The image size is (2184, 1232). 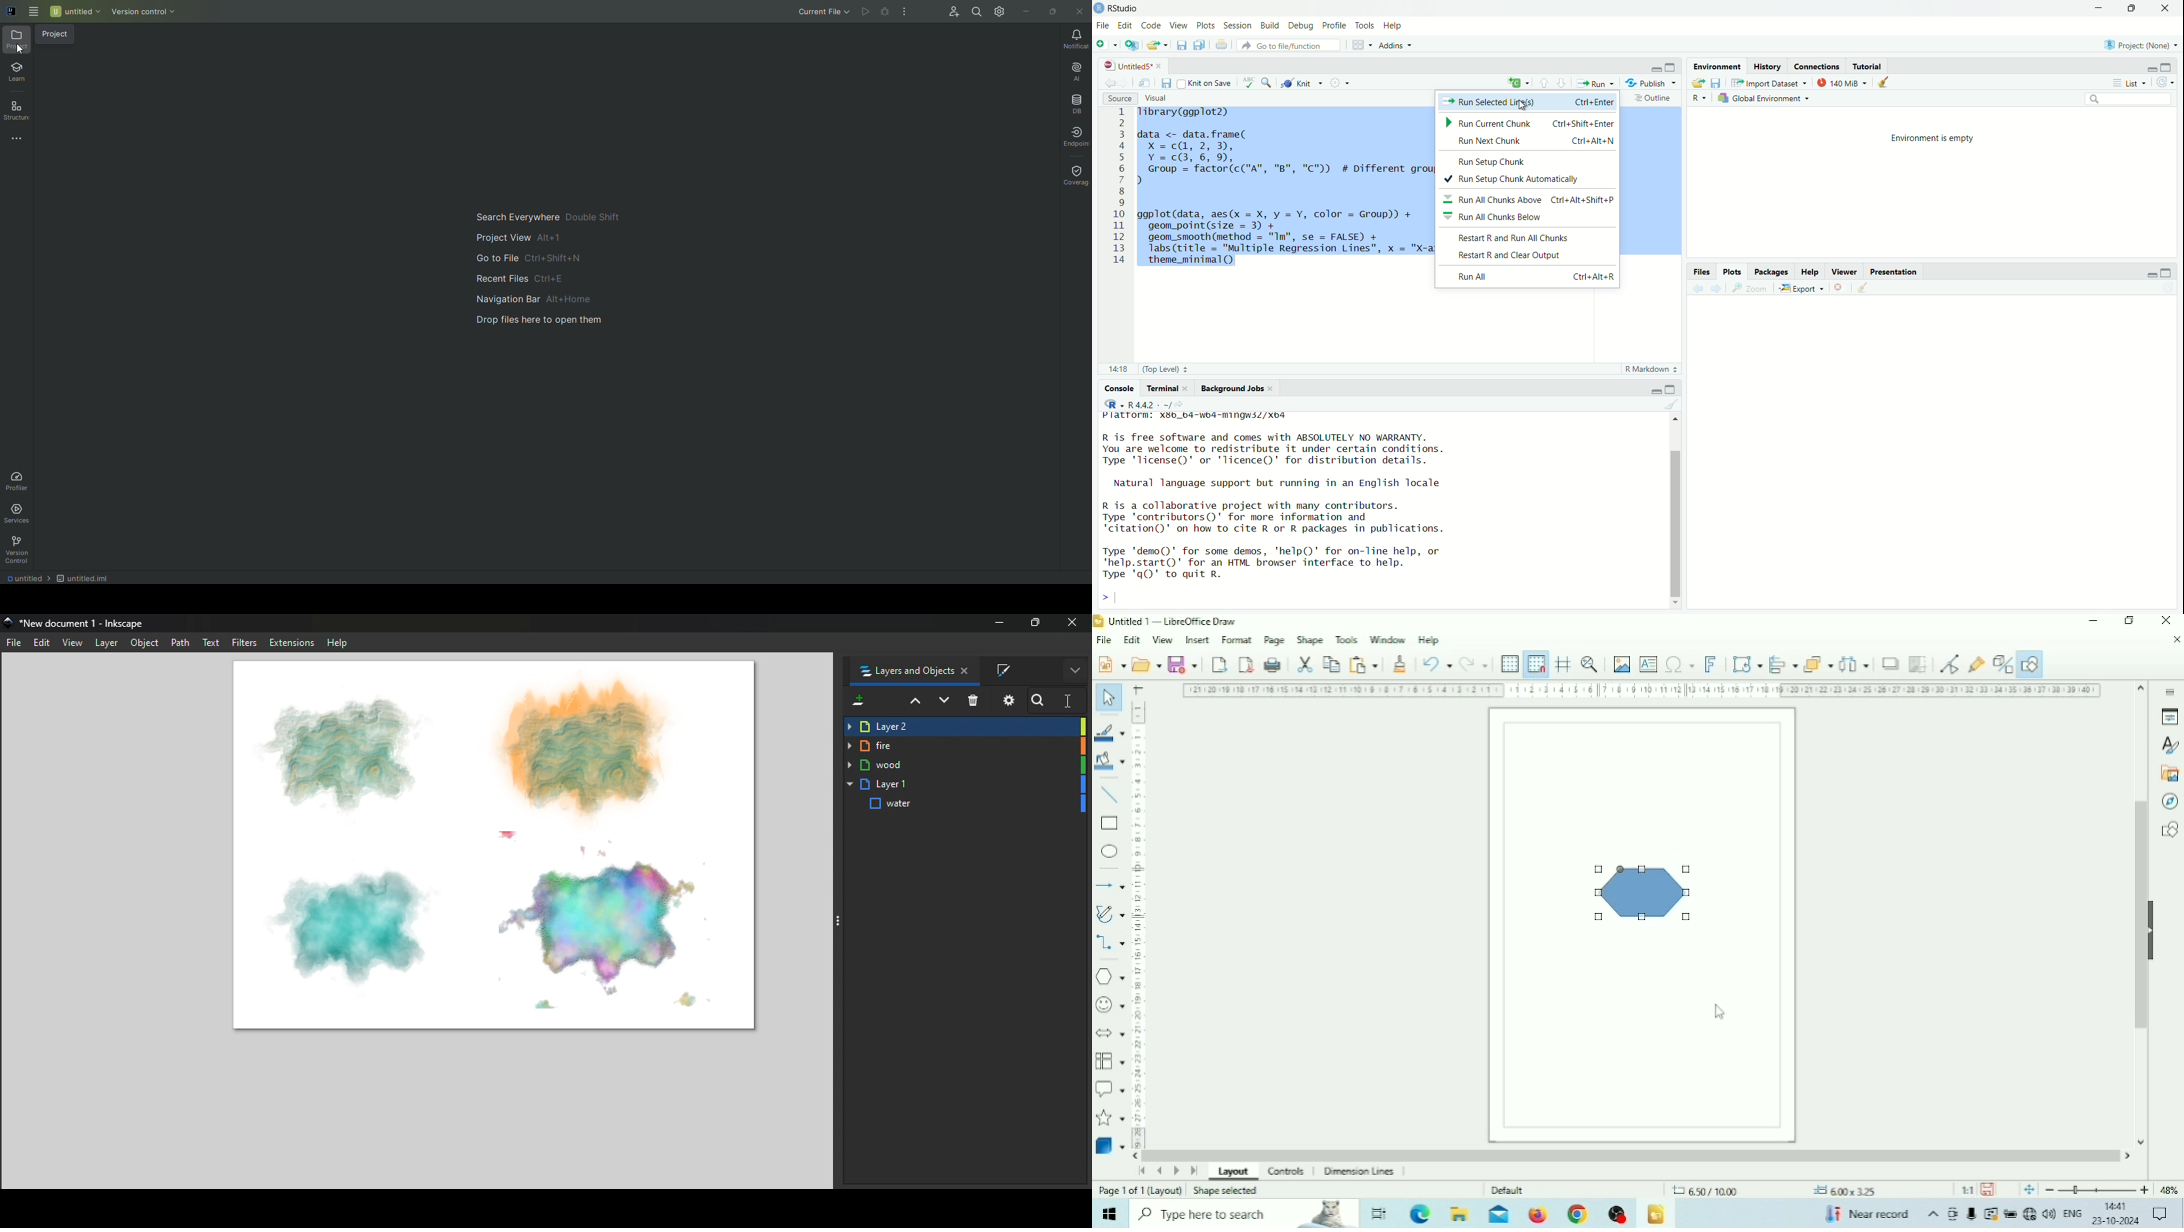 What do you see at coordinates (1164, 641) in the screenshot?
I see `View` at bounding box center [1164, 641].